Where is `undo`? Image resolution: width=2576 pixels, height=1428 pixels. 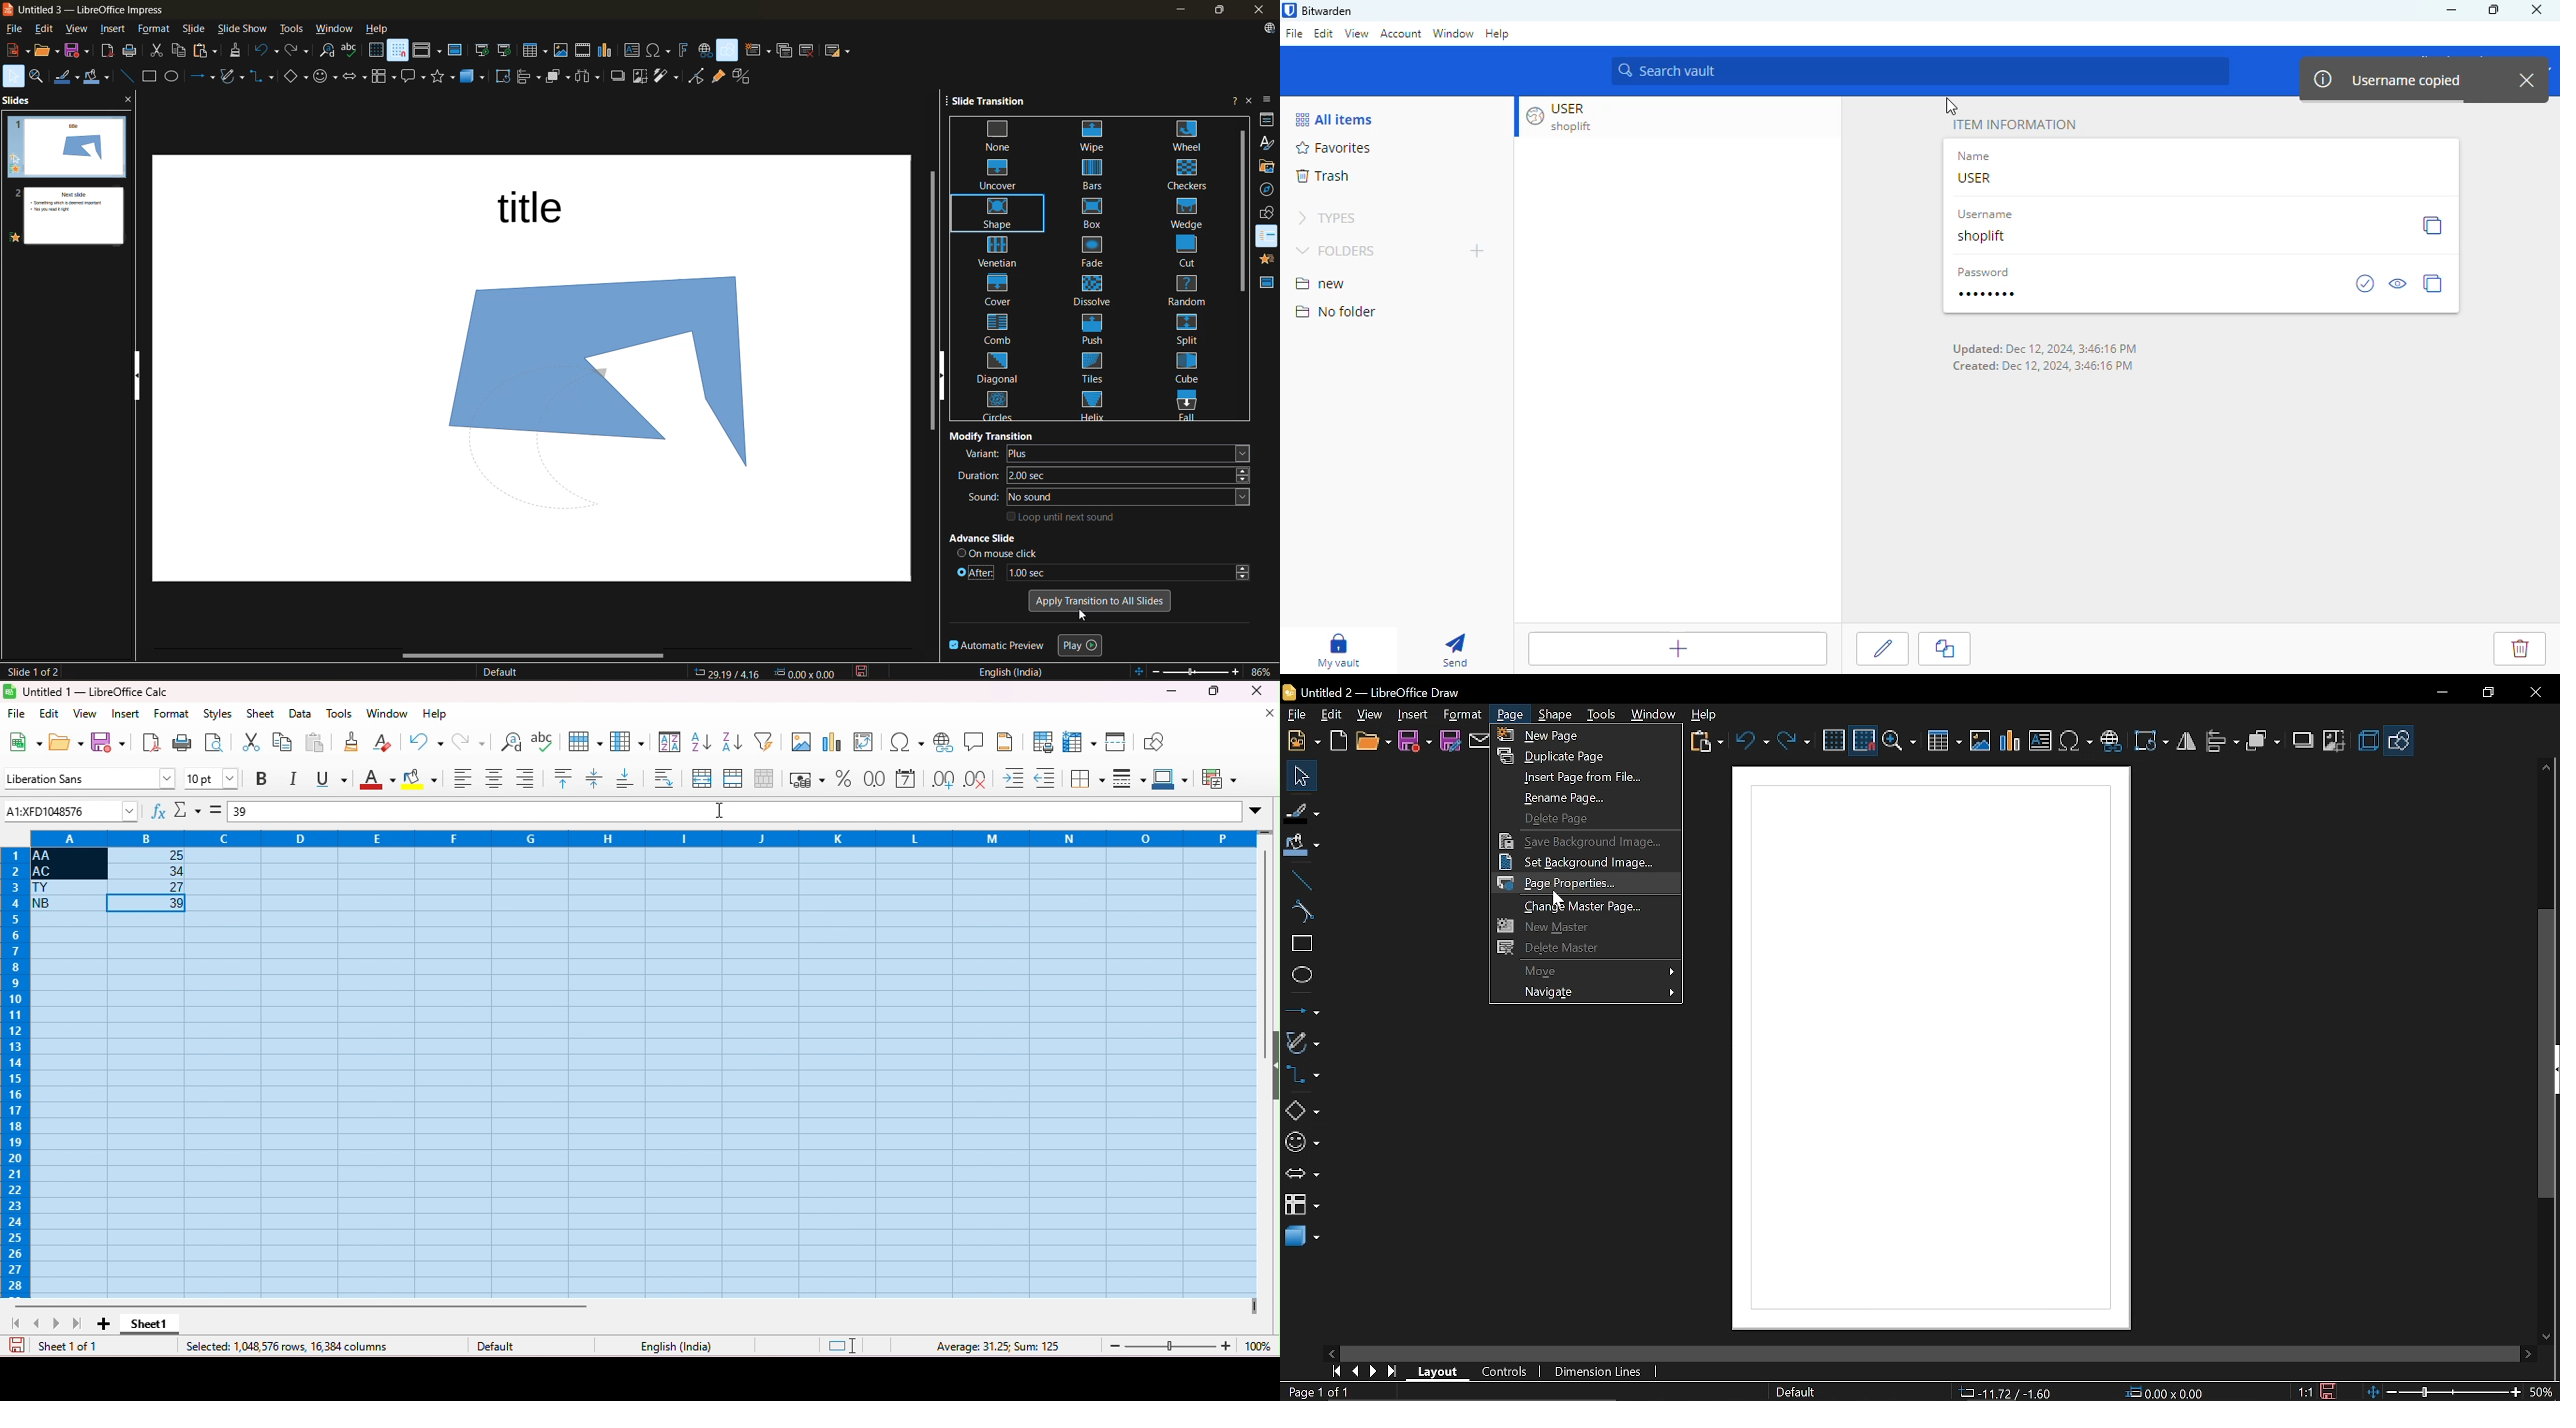
undo is located at coordinates (267, 52).